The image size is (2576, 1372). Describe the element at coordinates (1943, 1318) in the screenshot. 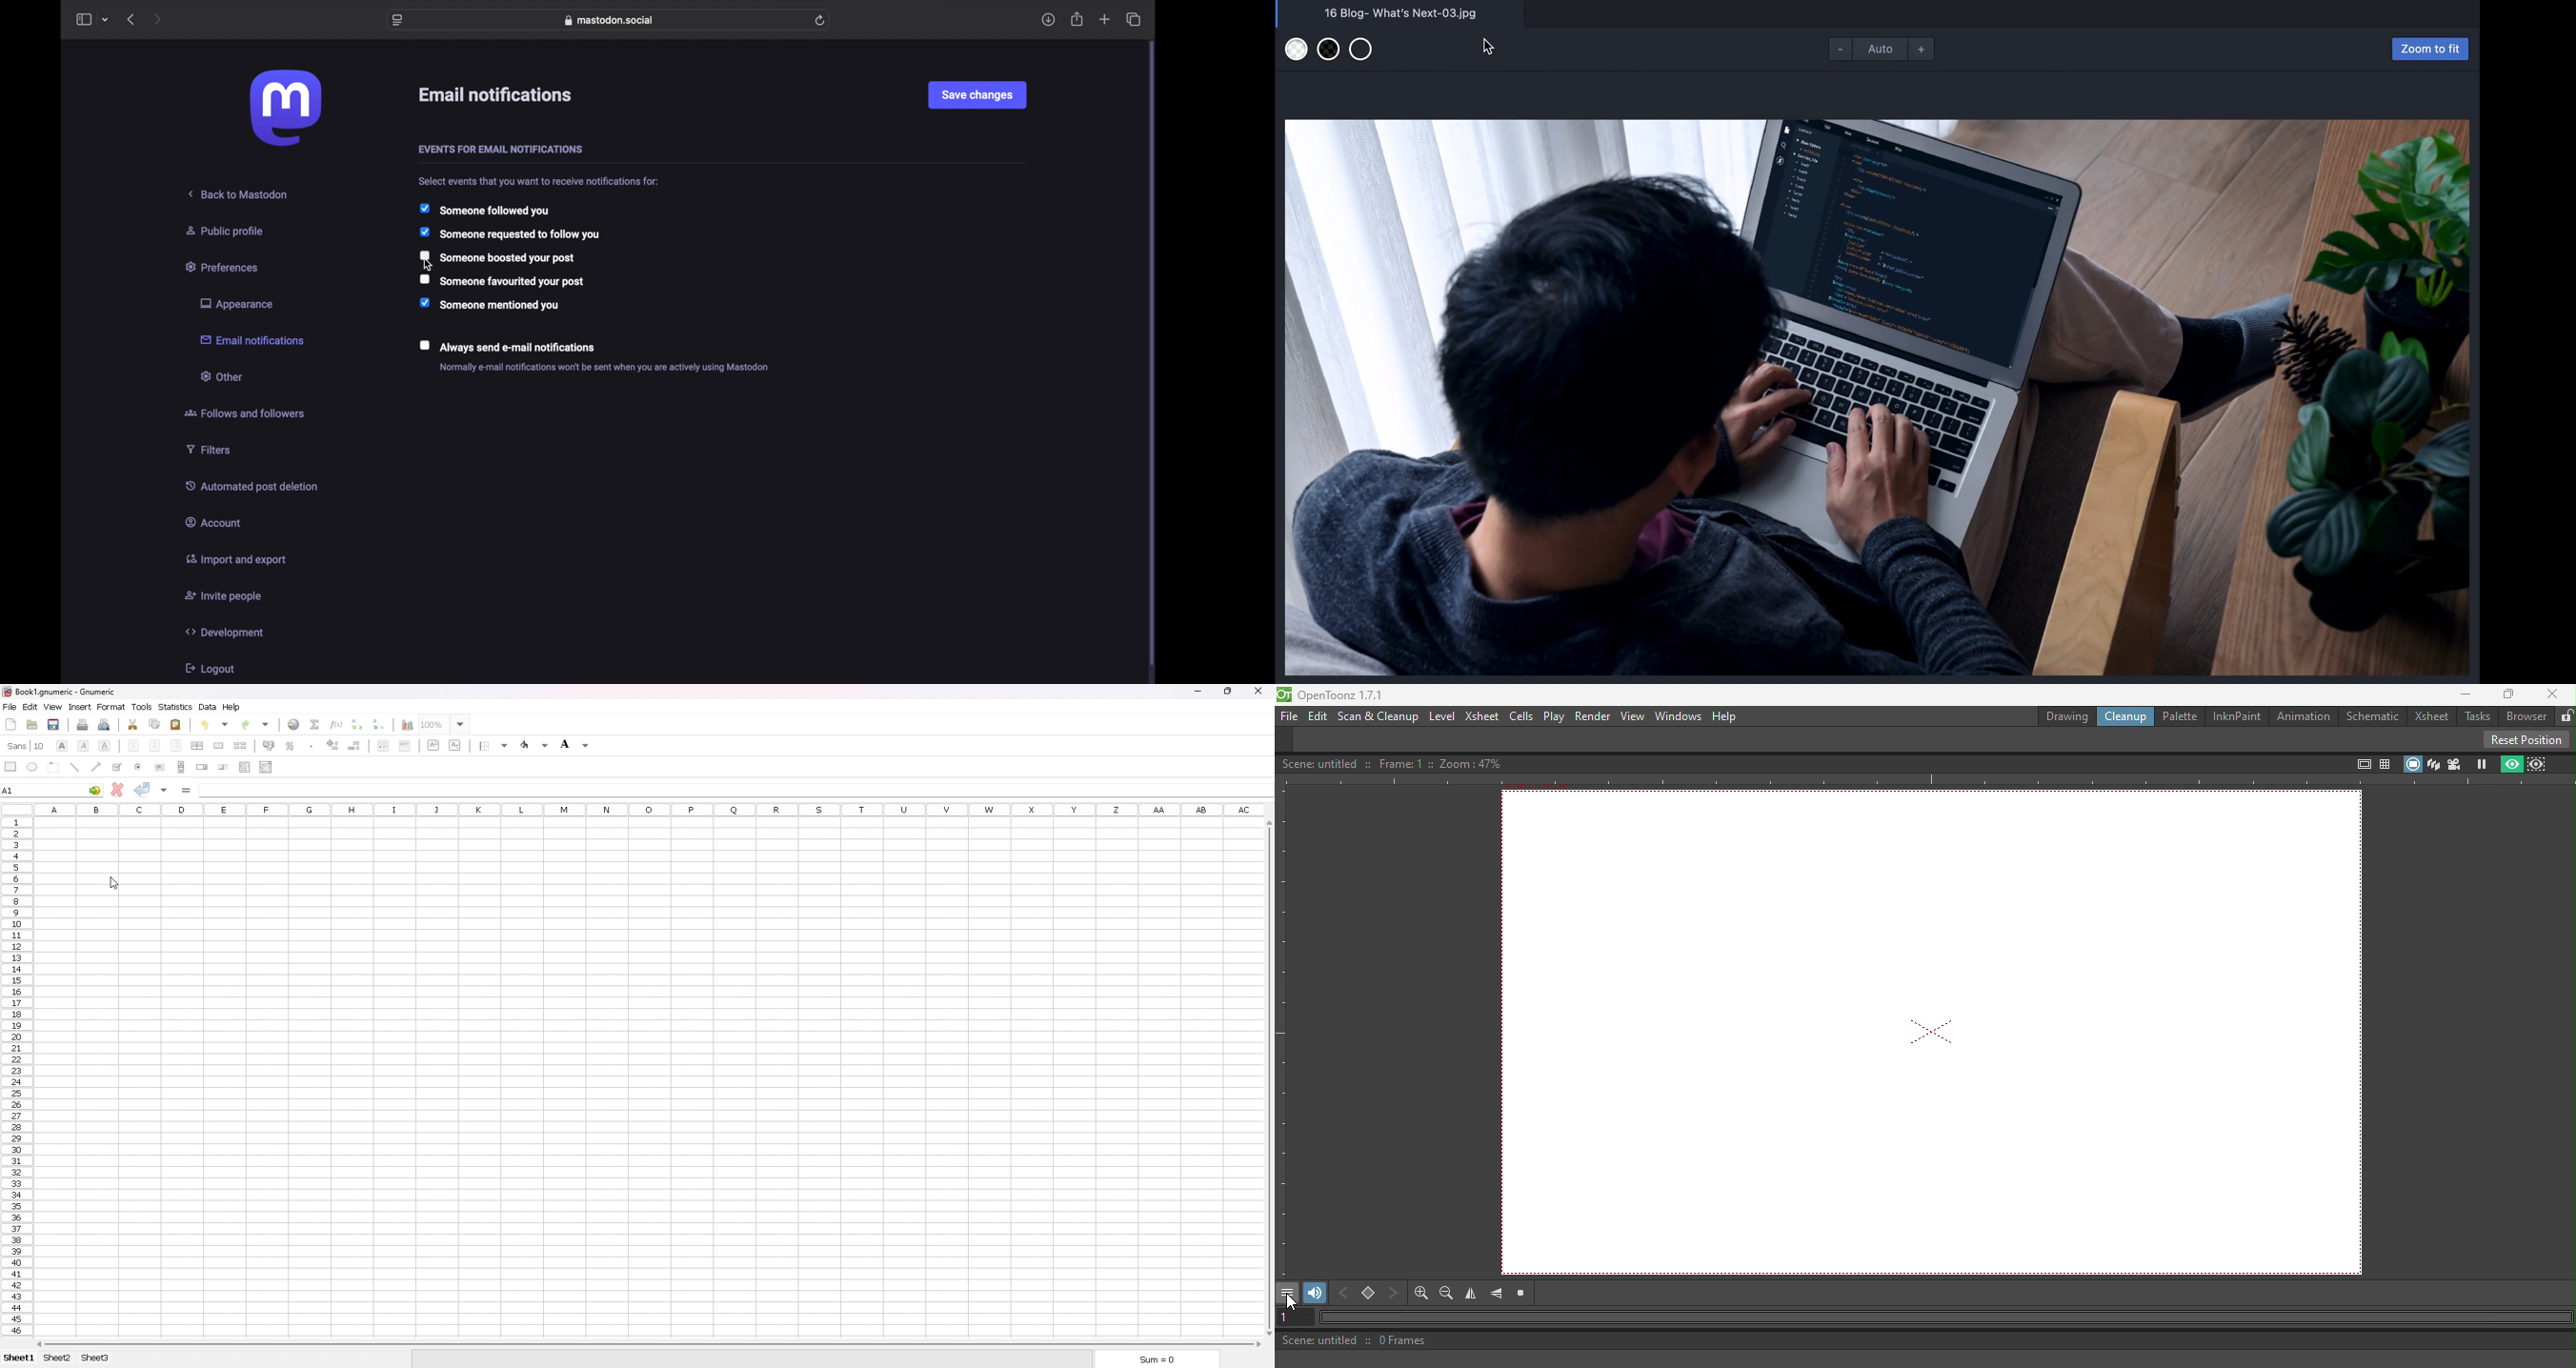

I see `Horizontal scroll bar` at that location.